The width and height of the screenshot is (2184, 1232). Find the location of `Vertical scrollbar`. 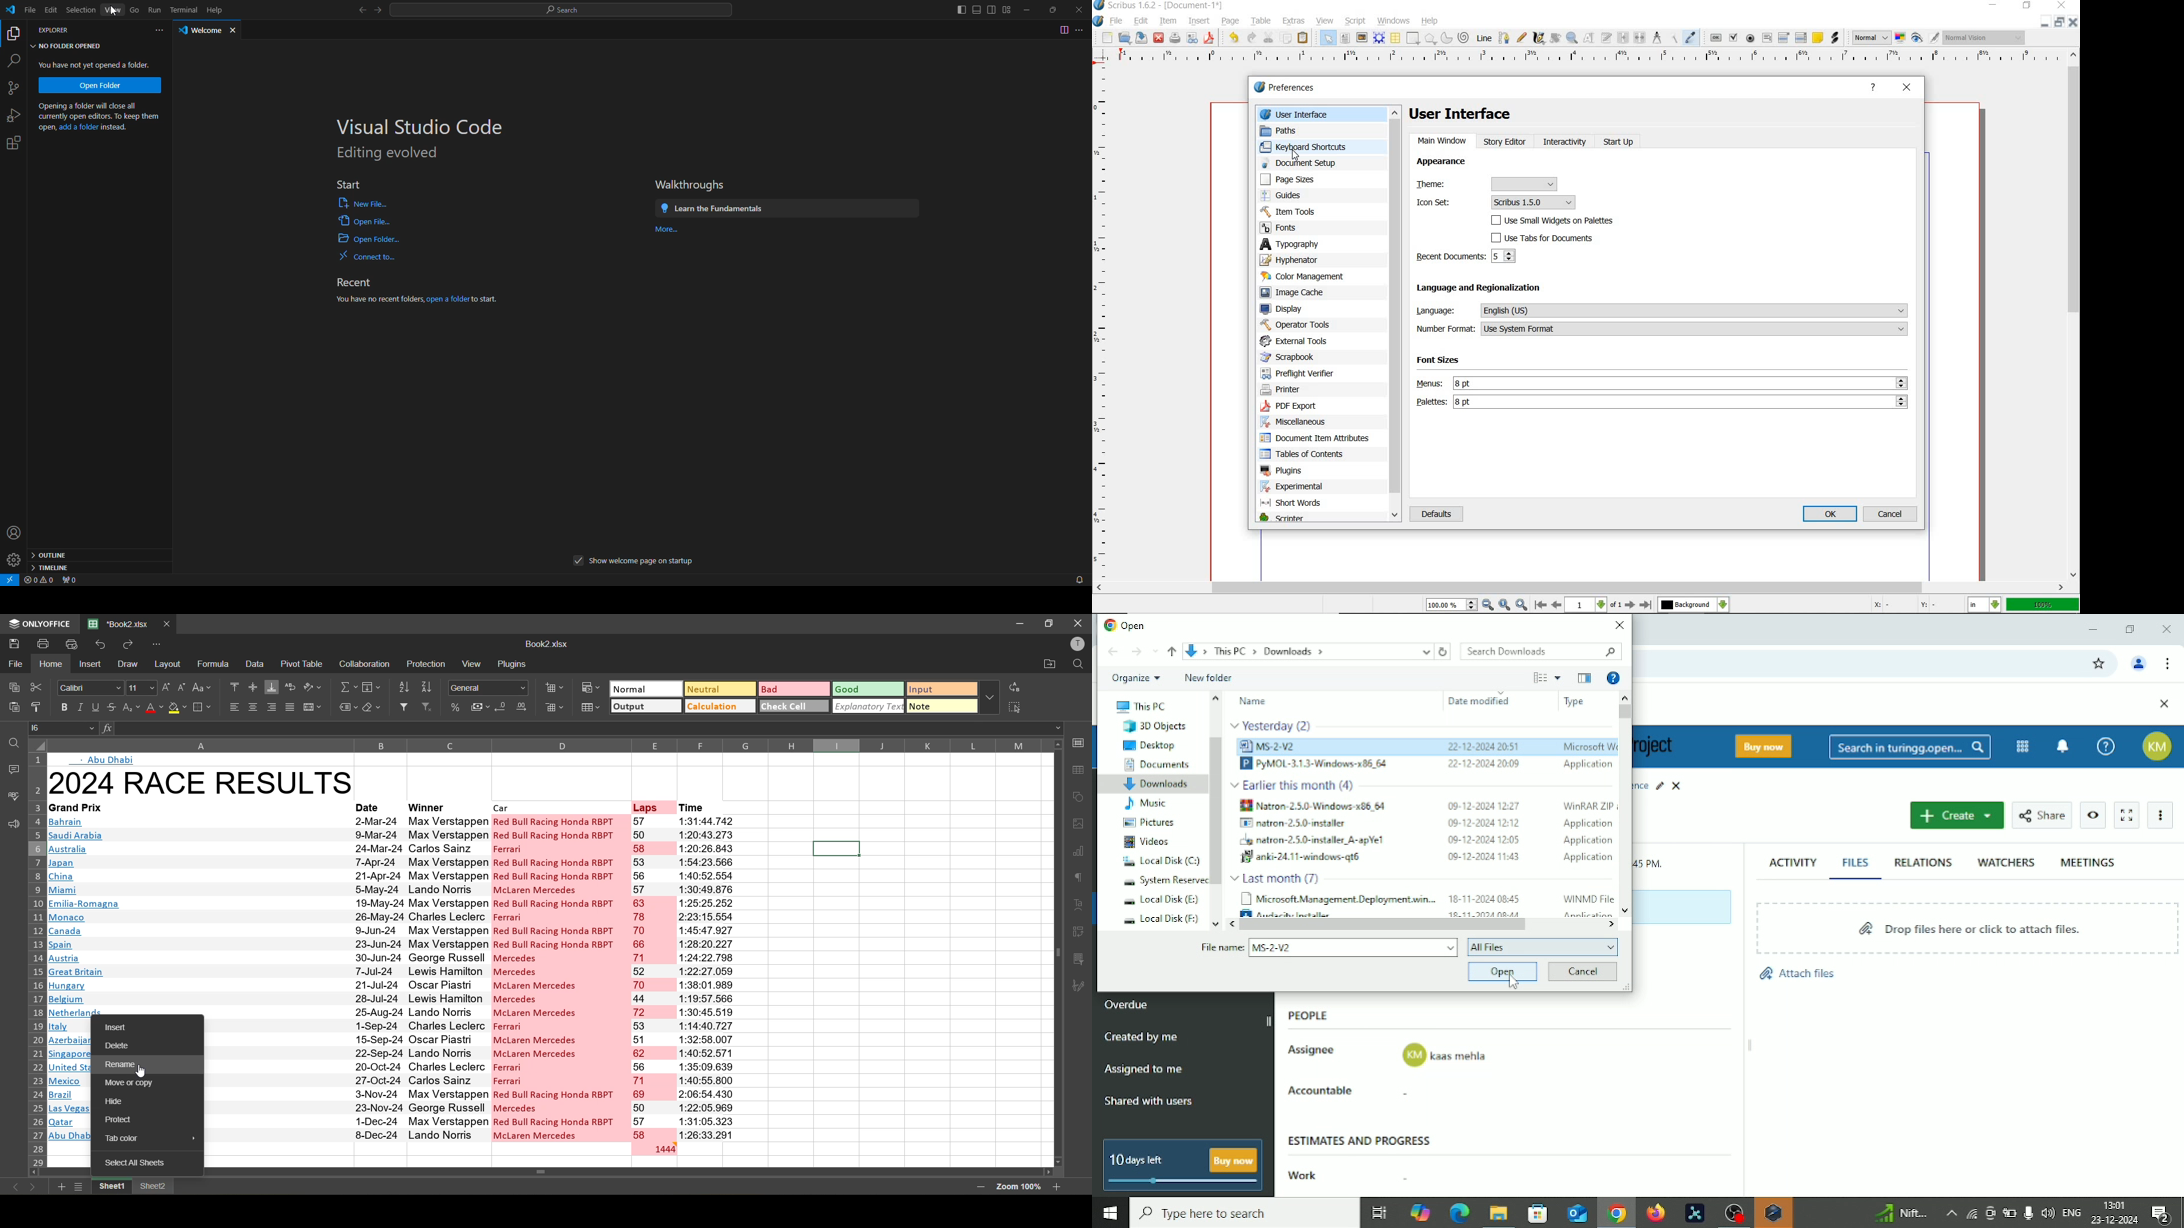

Vertical scrollbar is located at coordinates (1217, 811).